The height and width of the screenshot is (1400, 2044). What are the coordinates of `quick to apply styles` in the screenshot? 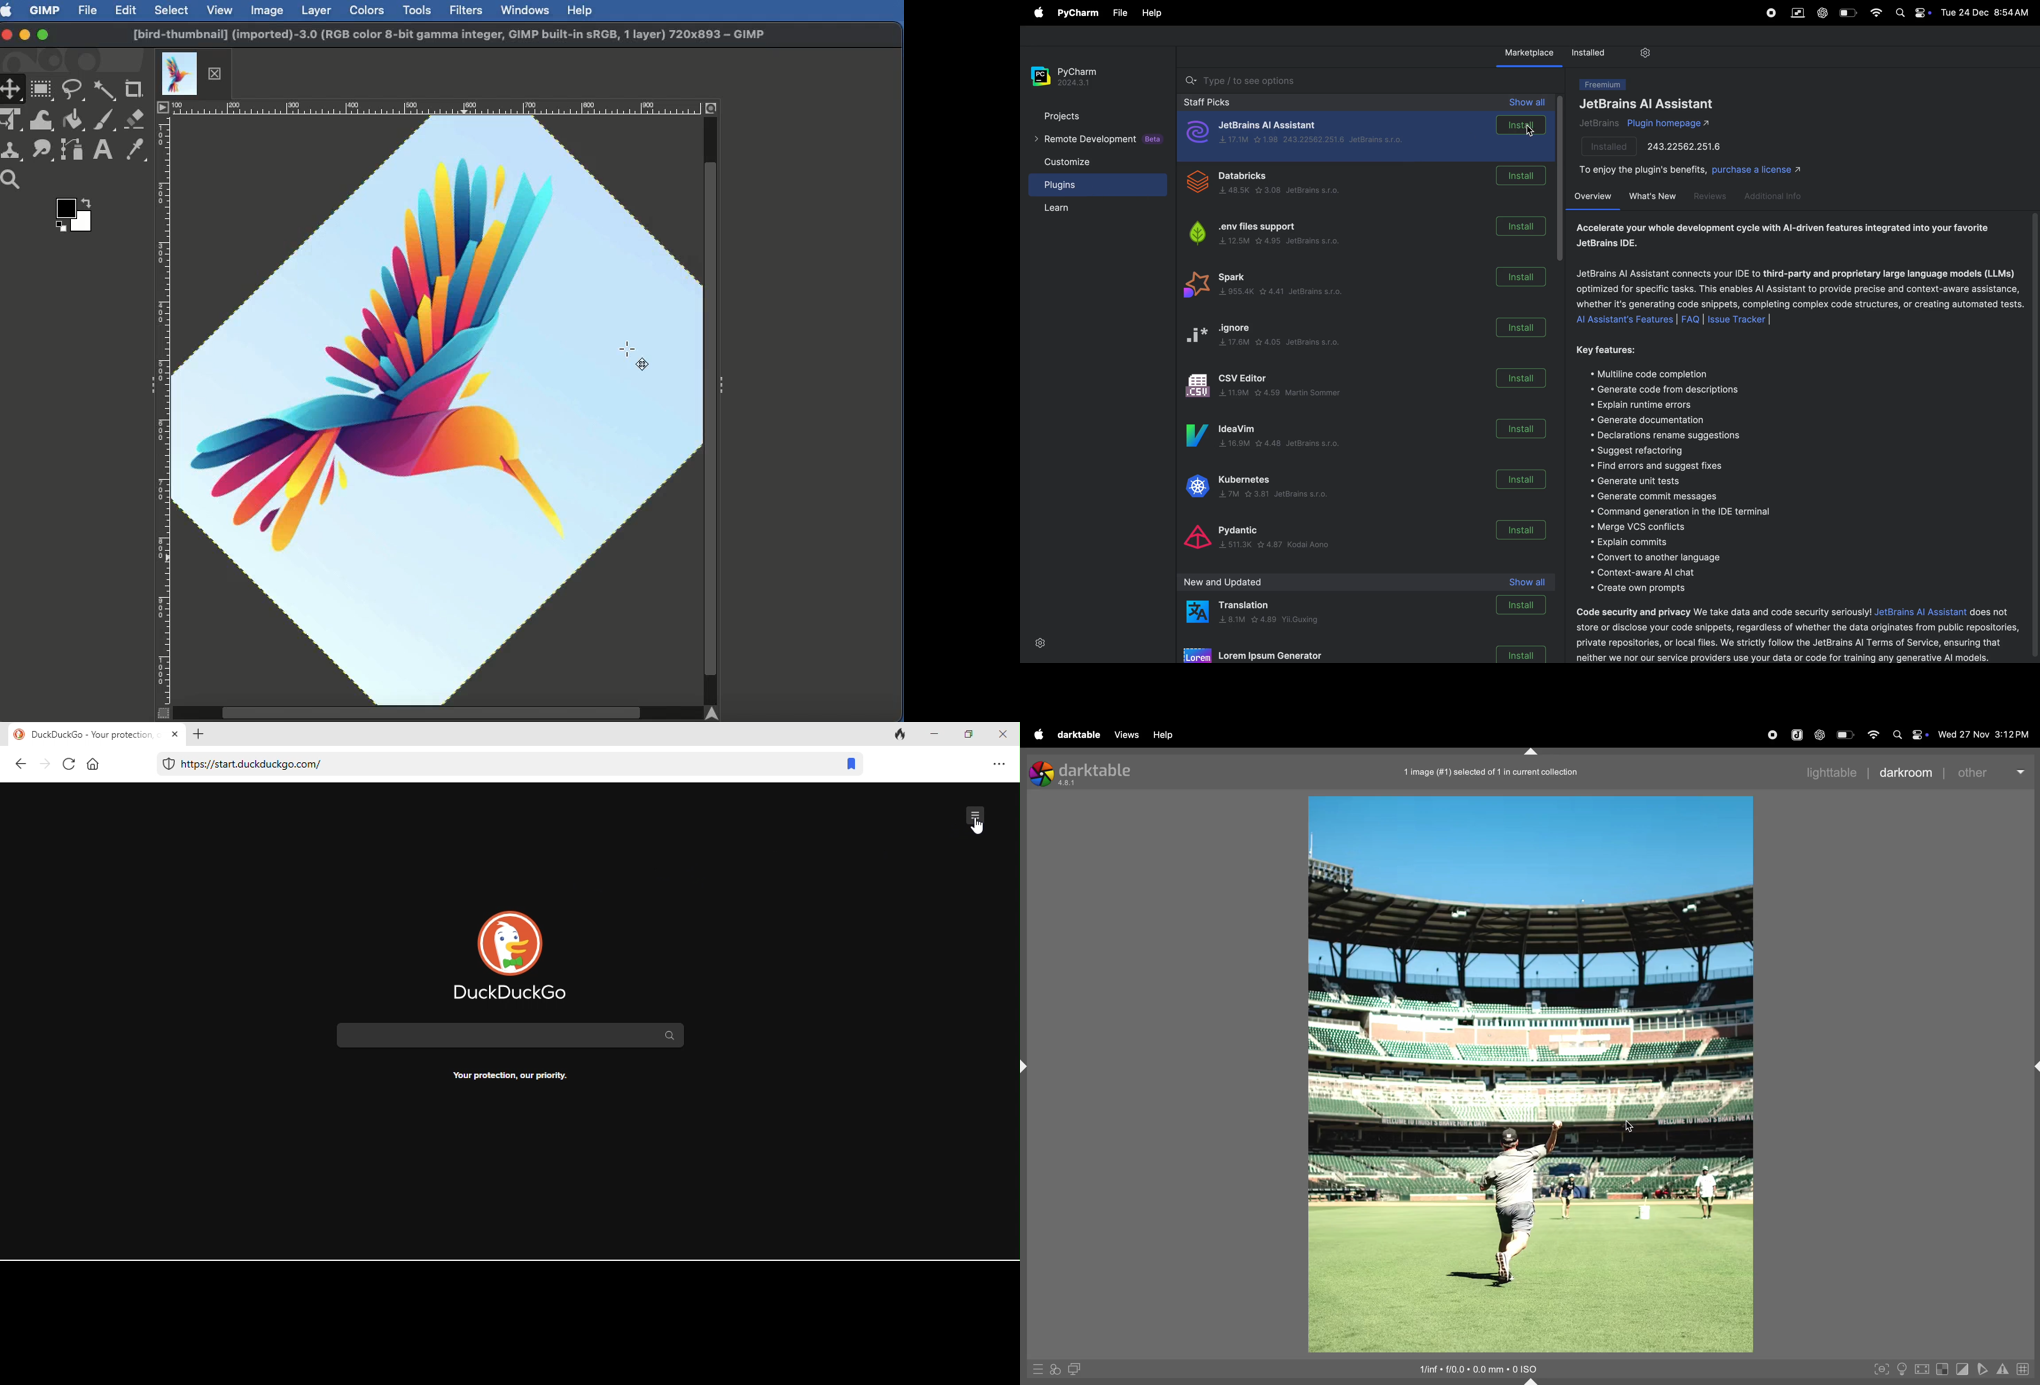 It's located at (1055, 1371).